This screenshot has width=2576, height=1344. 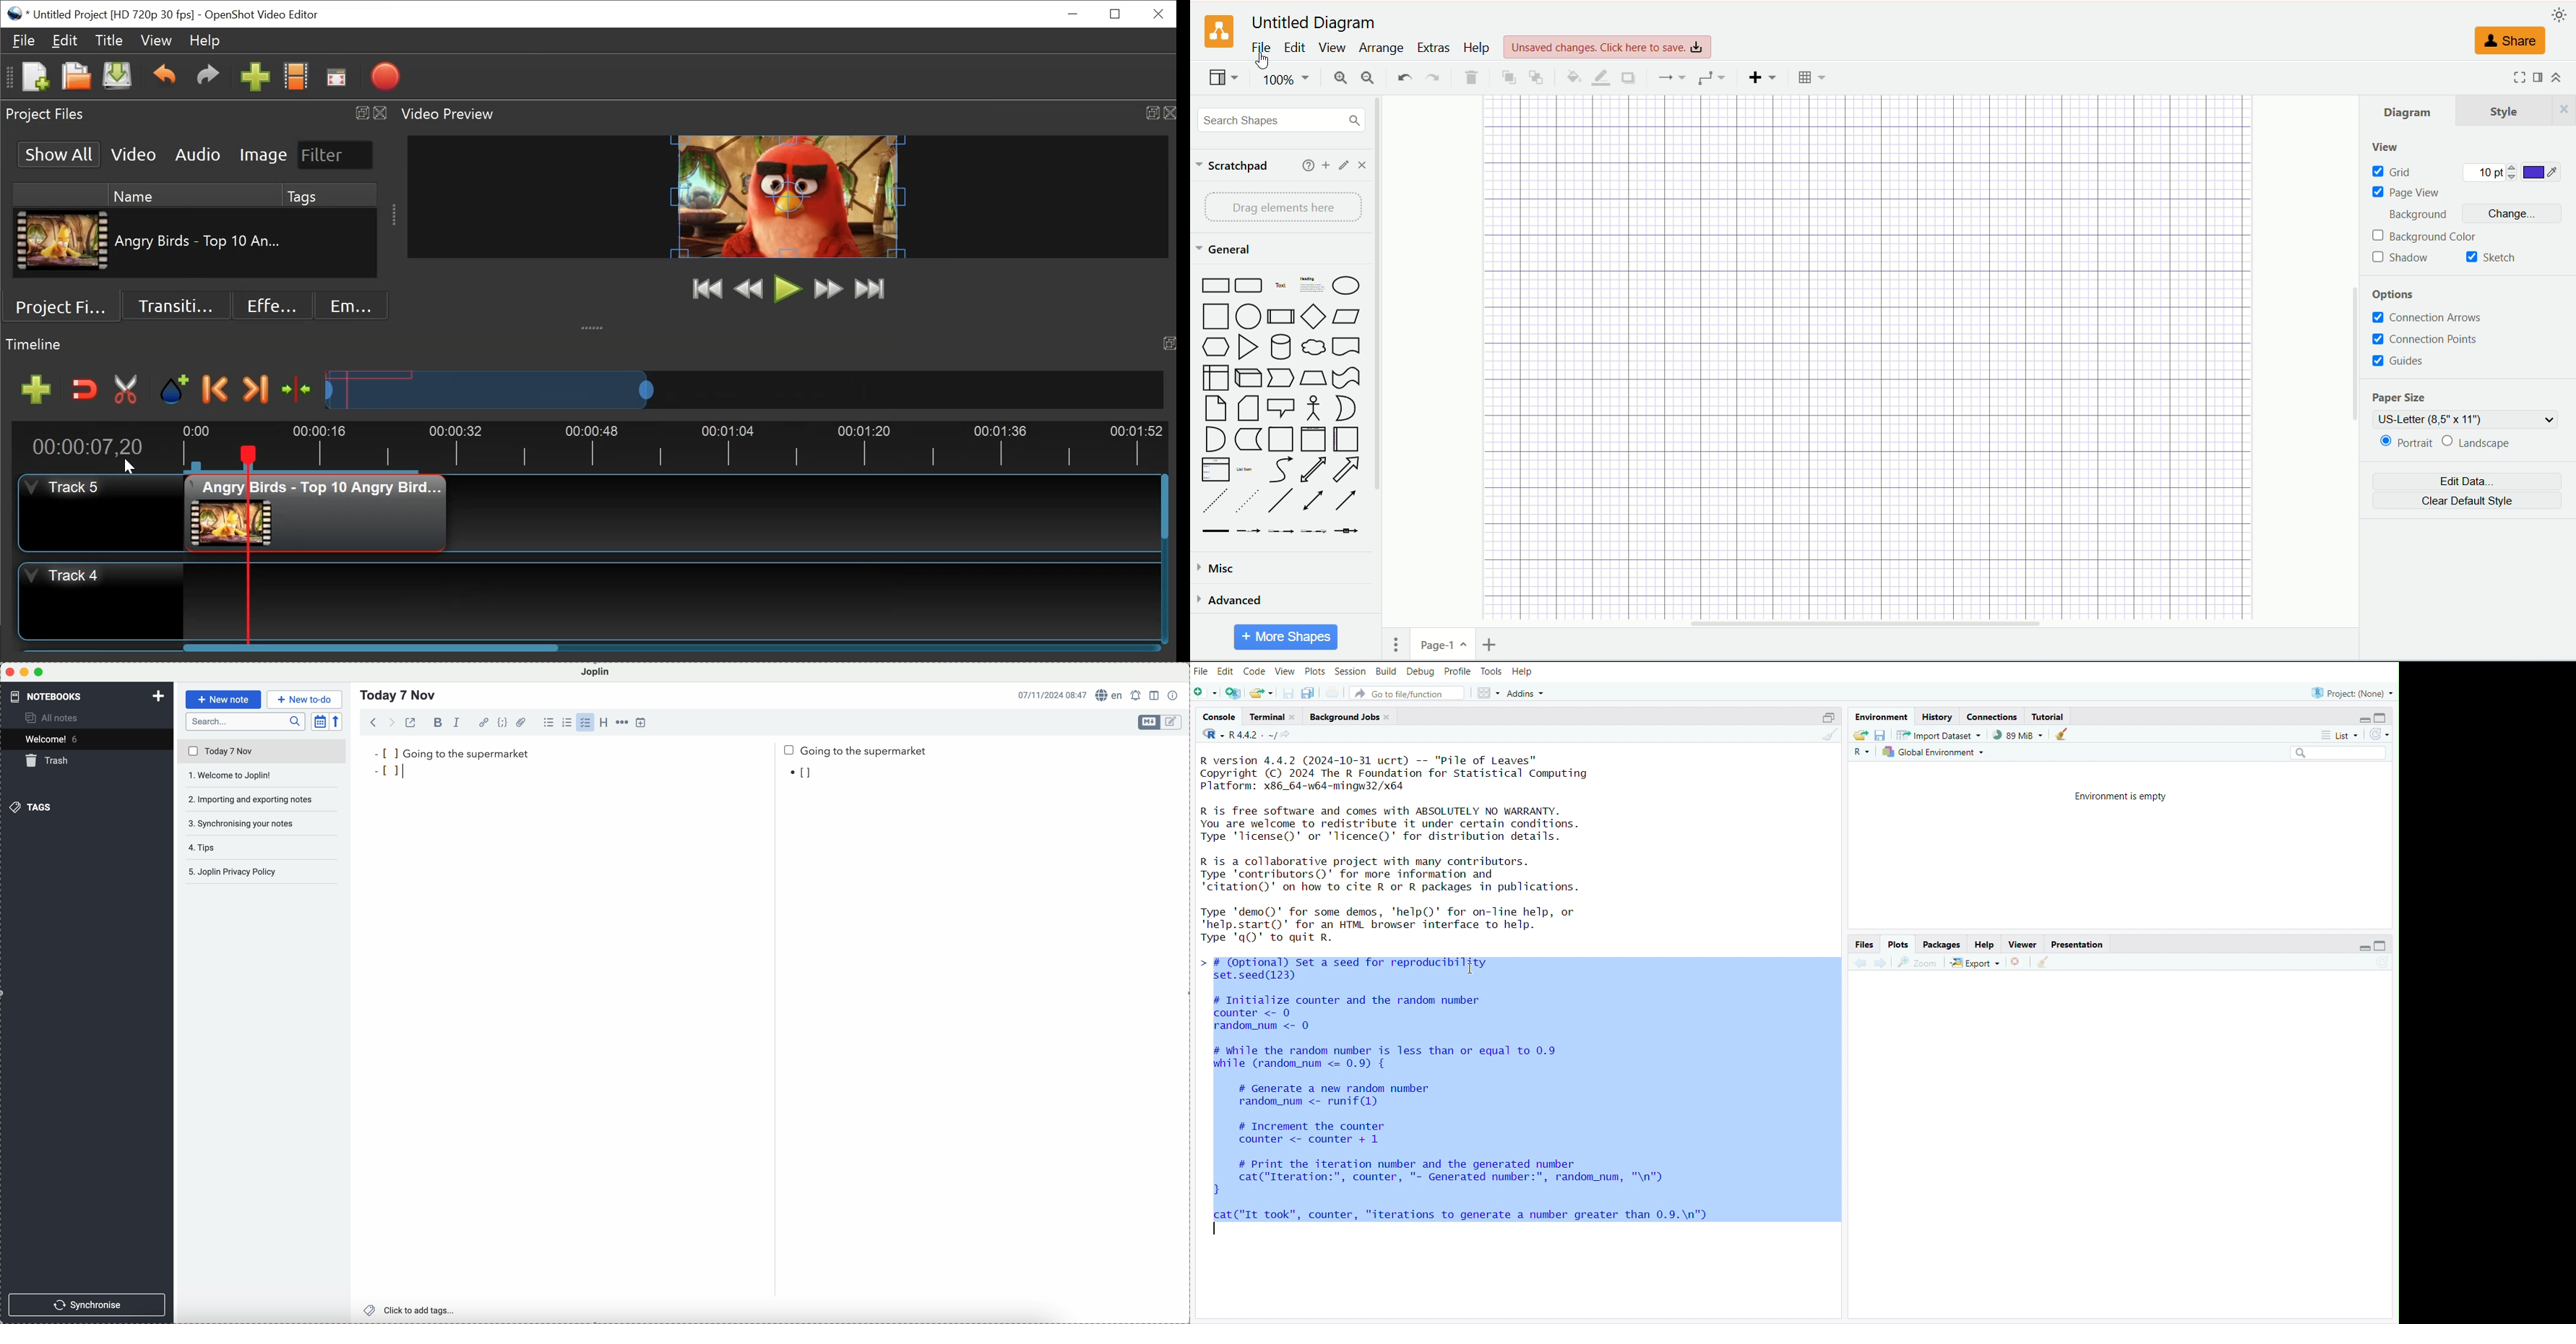 What do you see at coordinates (2425, 339) in the screenshot?
I see `connection points` at bounding box center [2425, 339].